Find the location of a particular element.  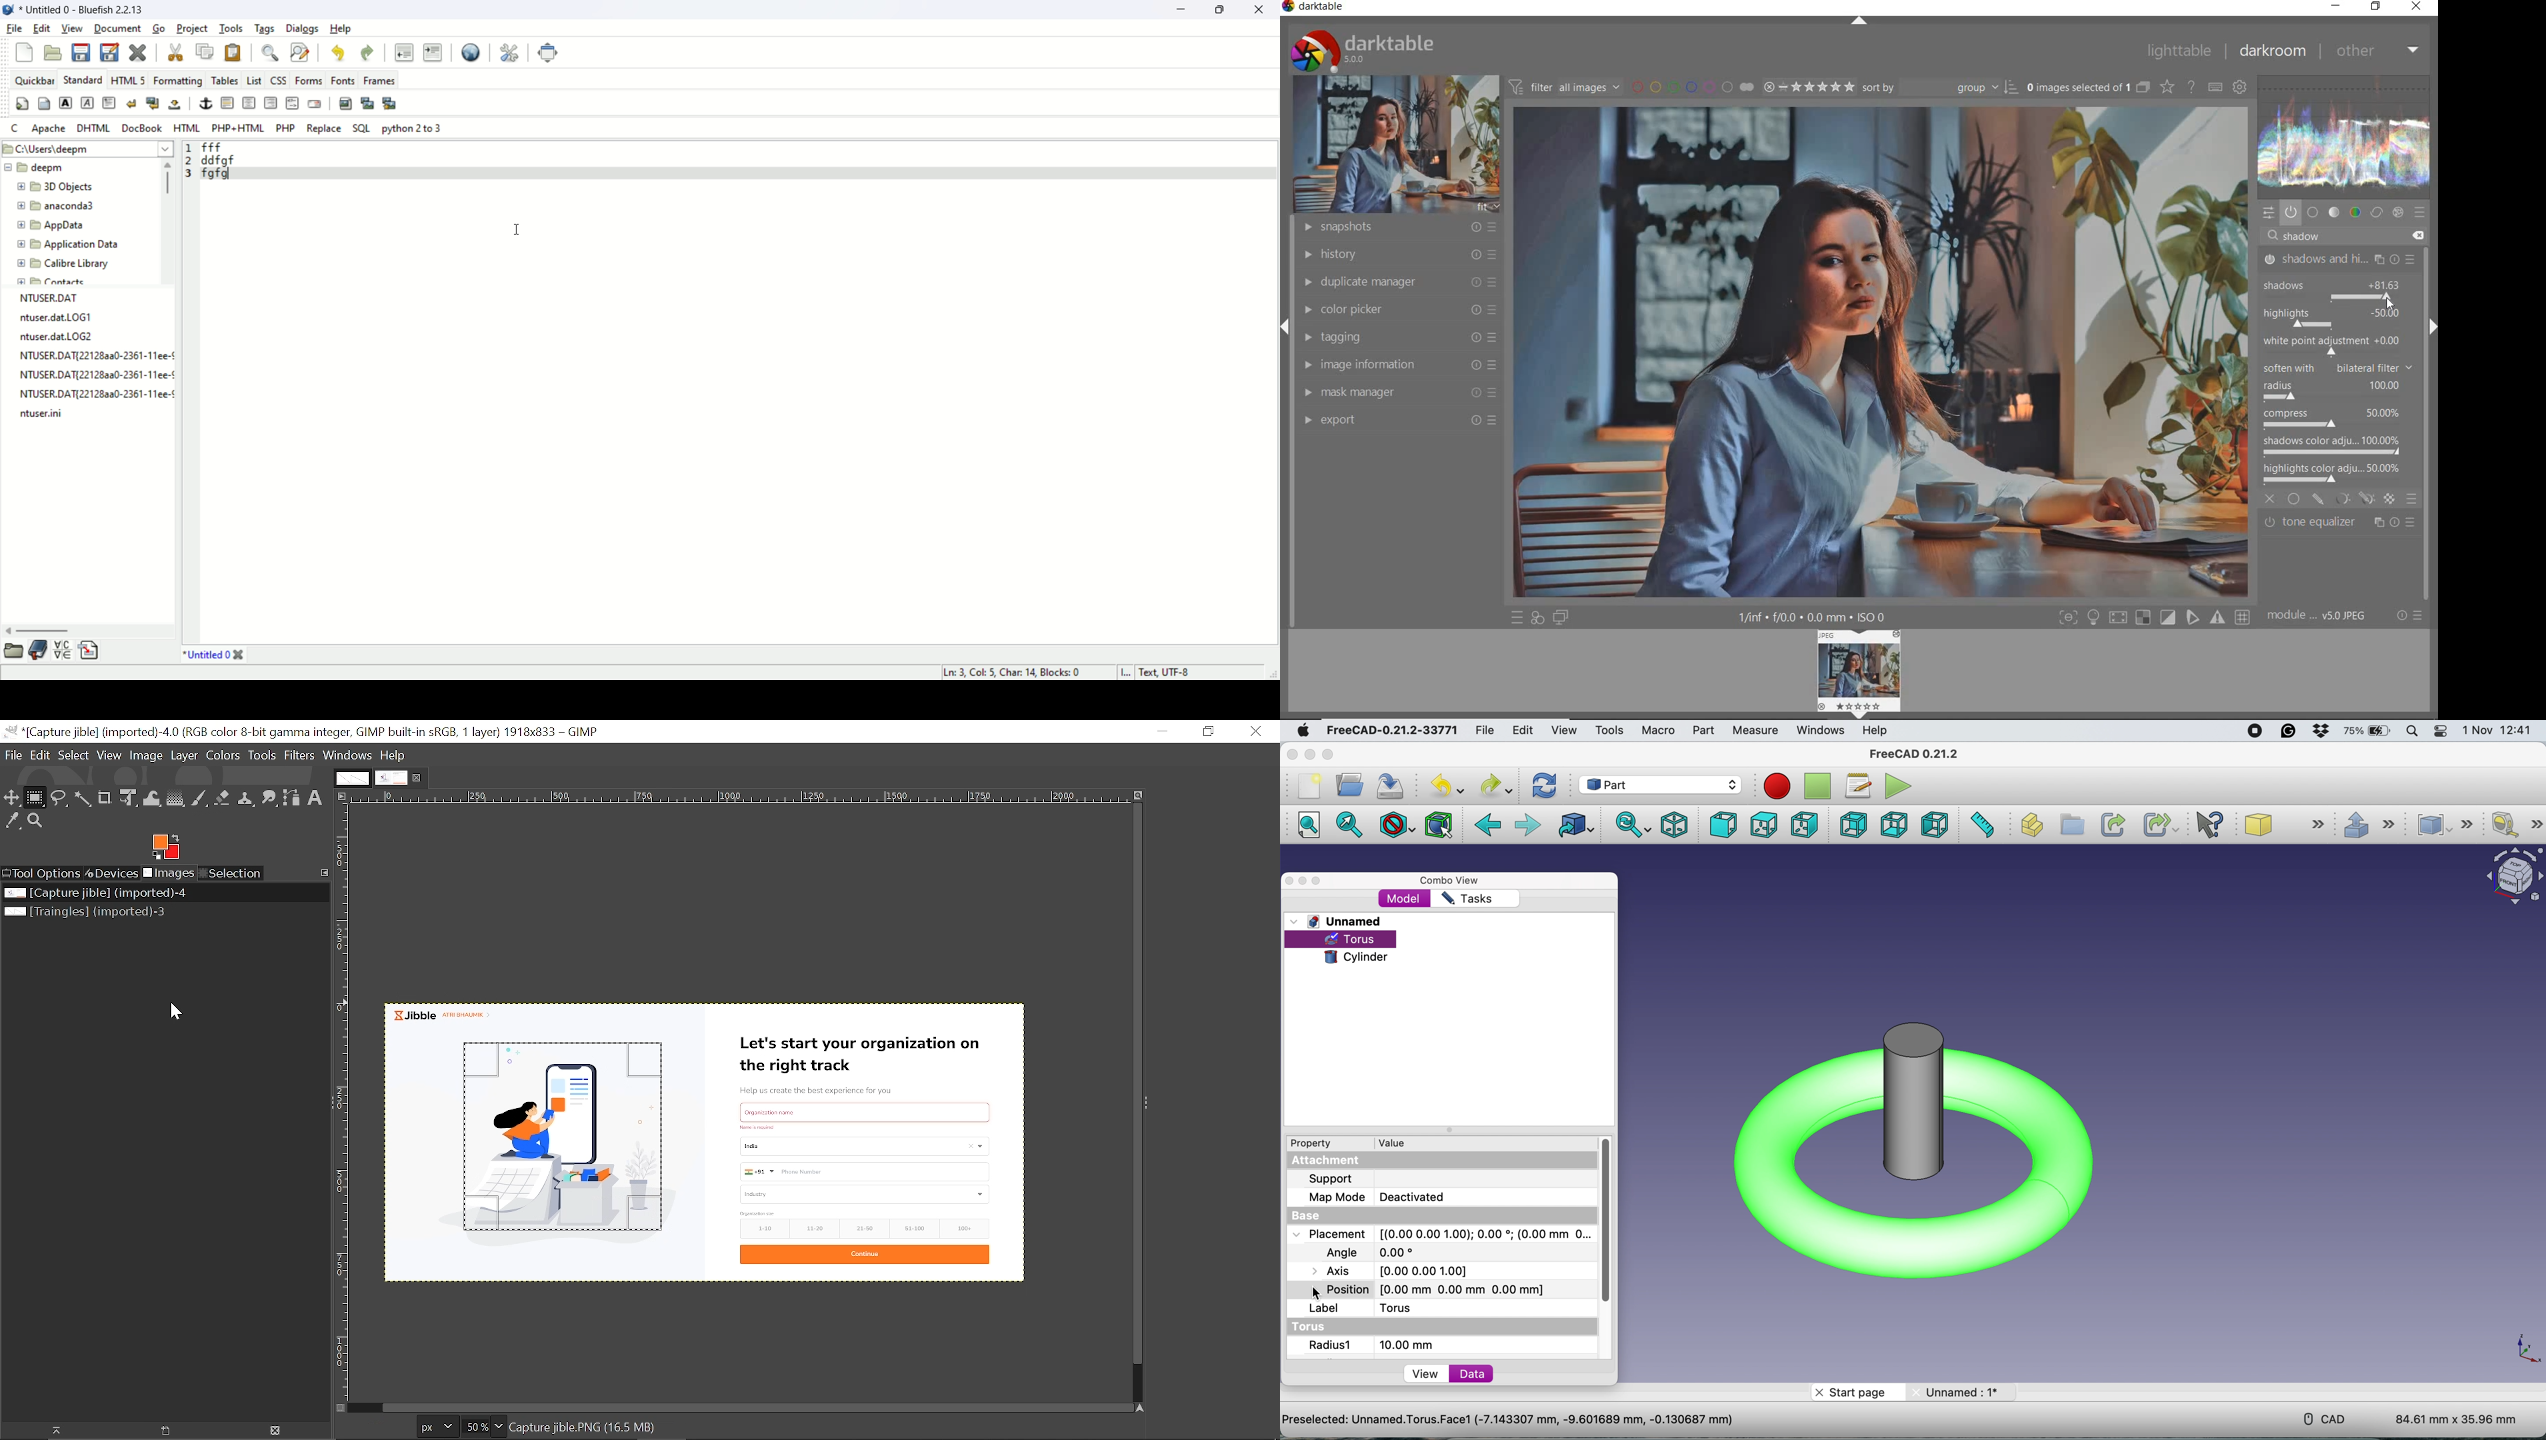

expand/collapse is located at coordinates (2432, 327).